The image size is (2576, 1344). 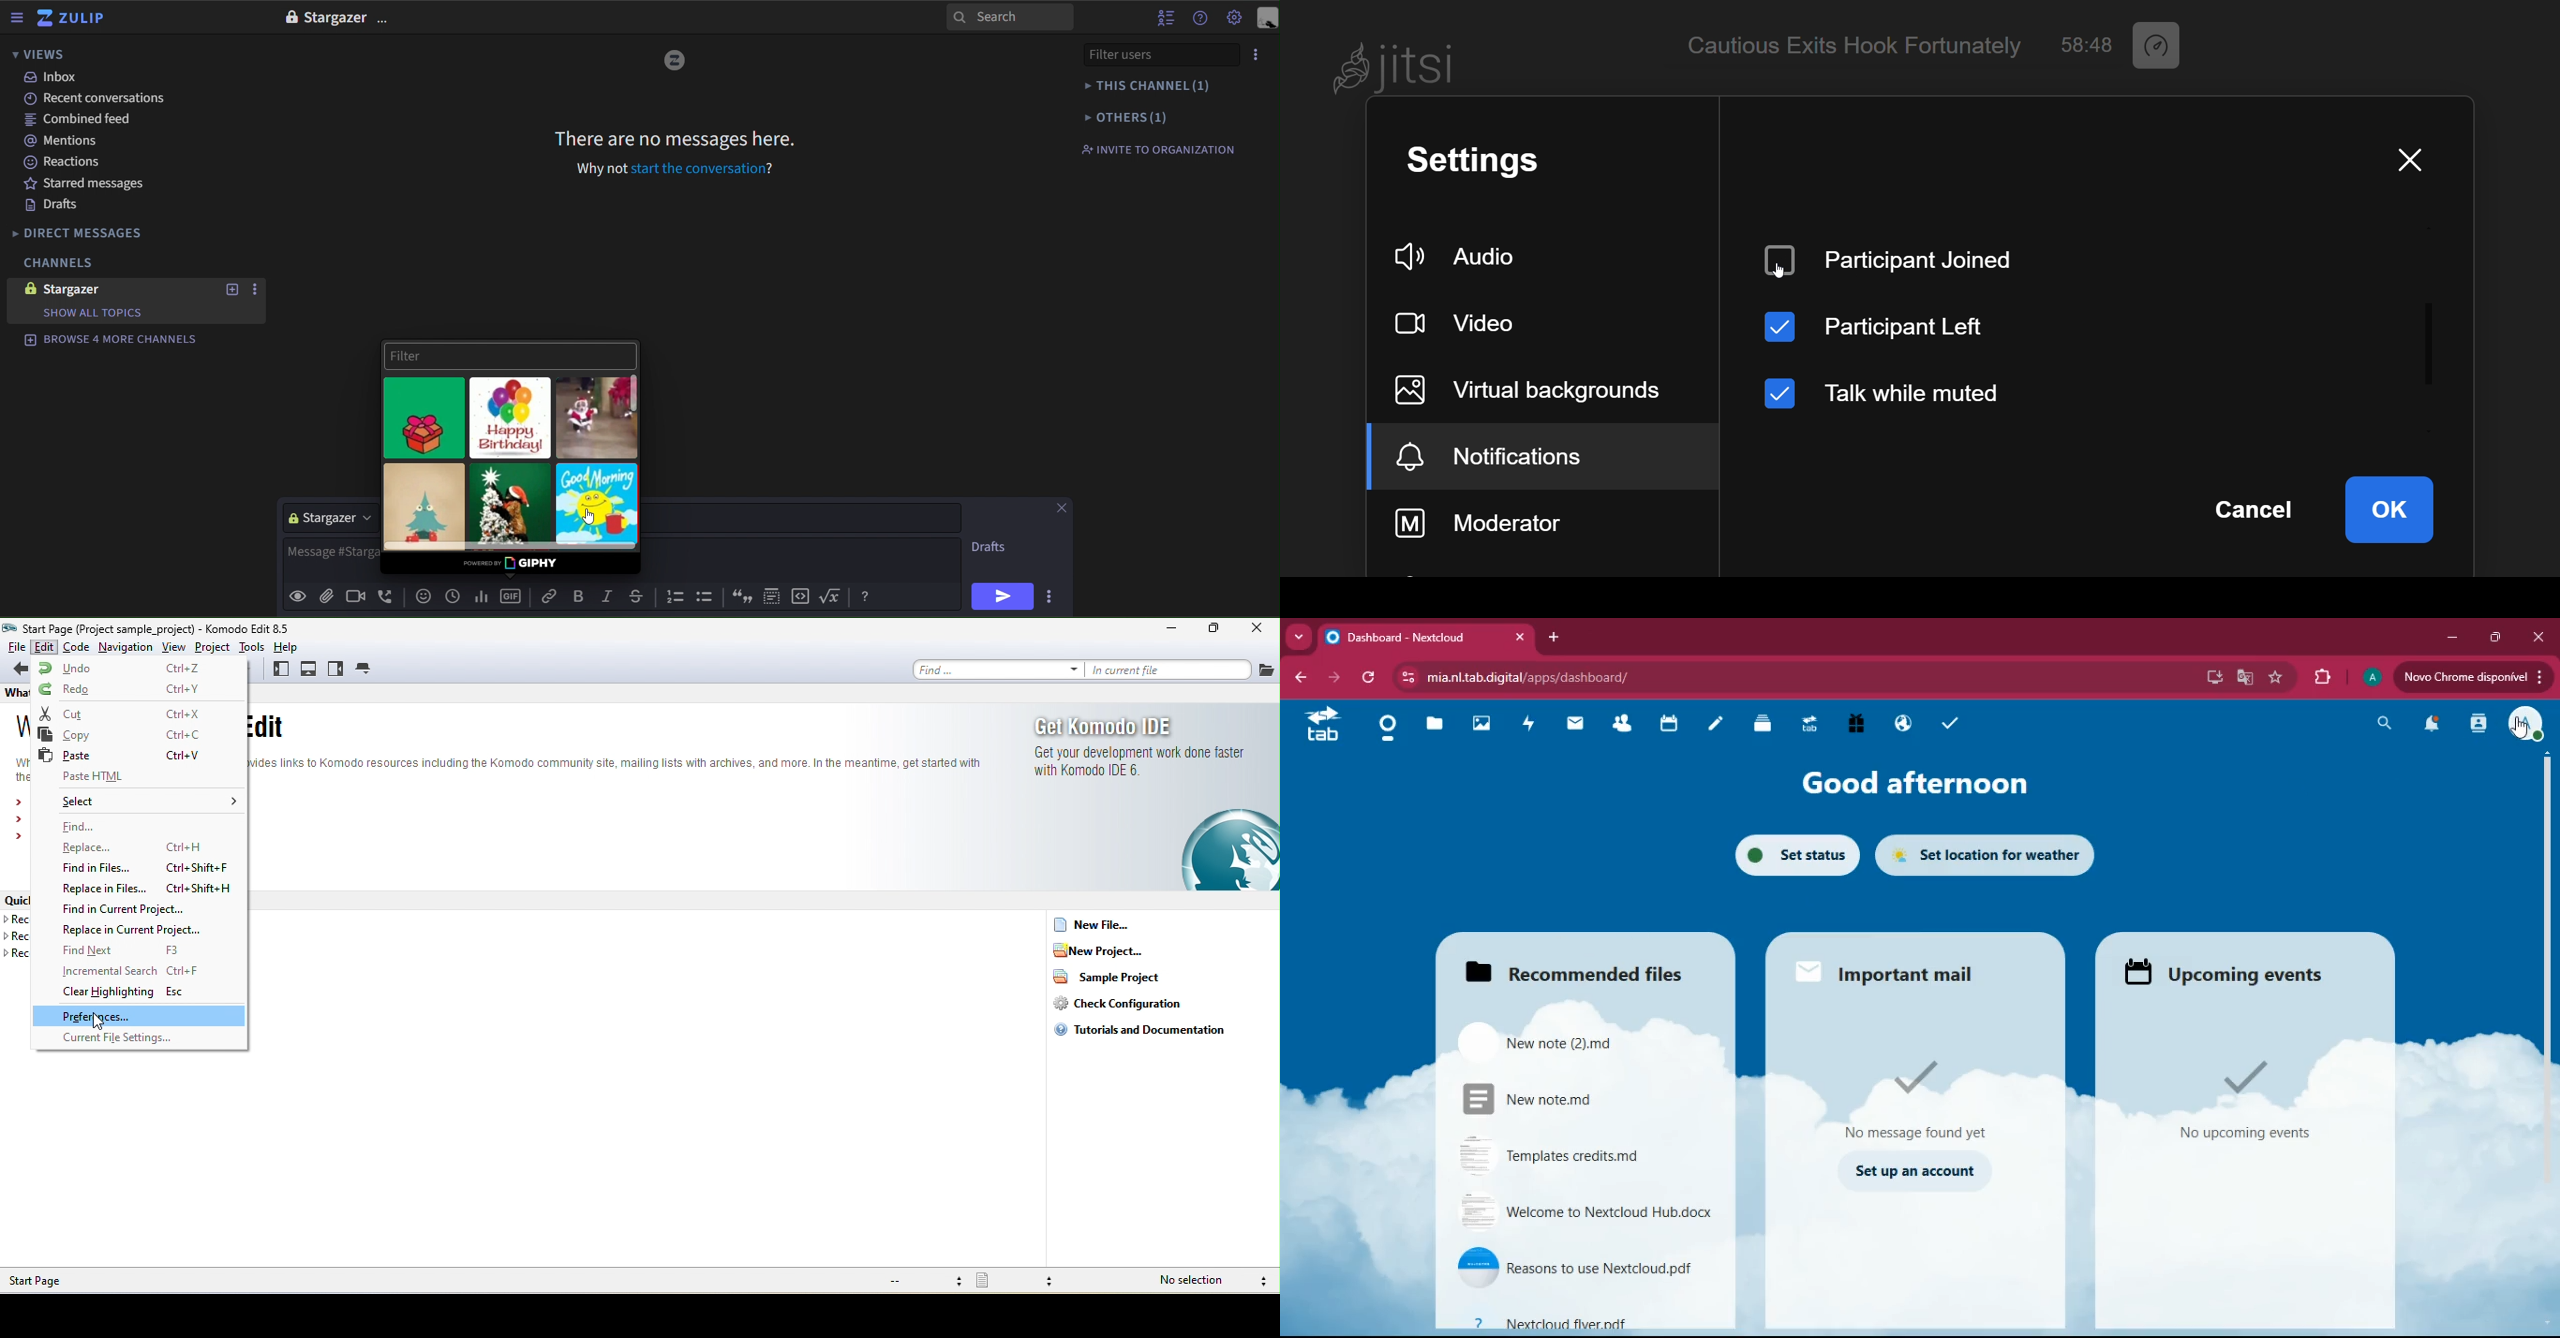 What do you see at coordinates (1525, 725) in the screenshot?
I see `activity` at bounding box center [1525, 725].